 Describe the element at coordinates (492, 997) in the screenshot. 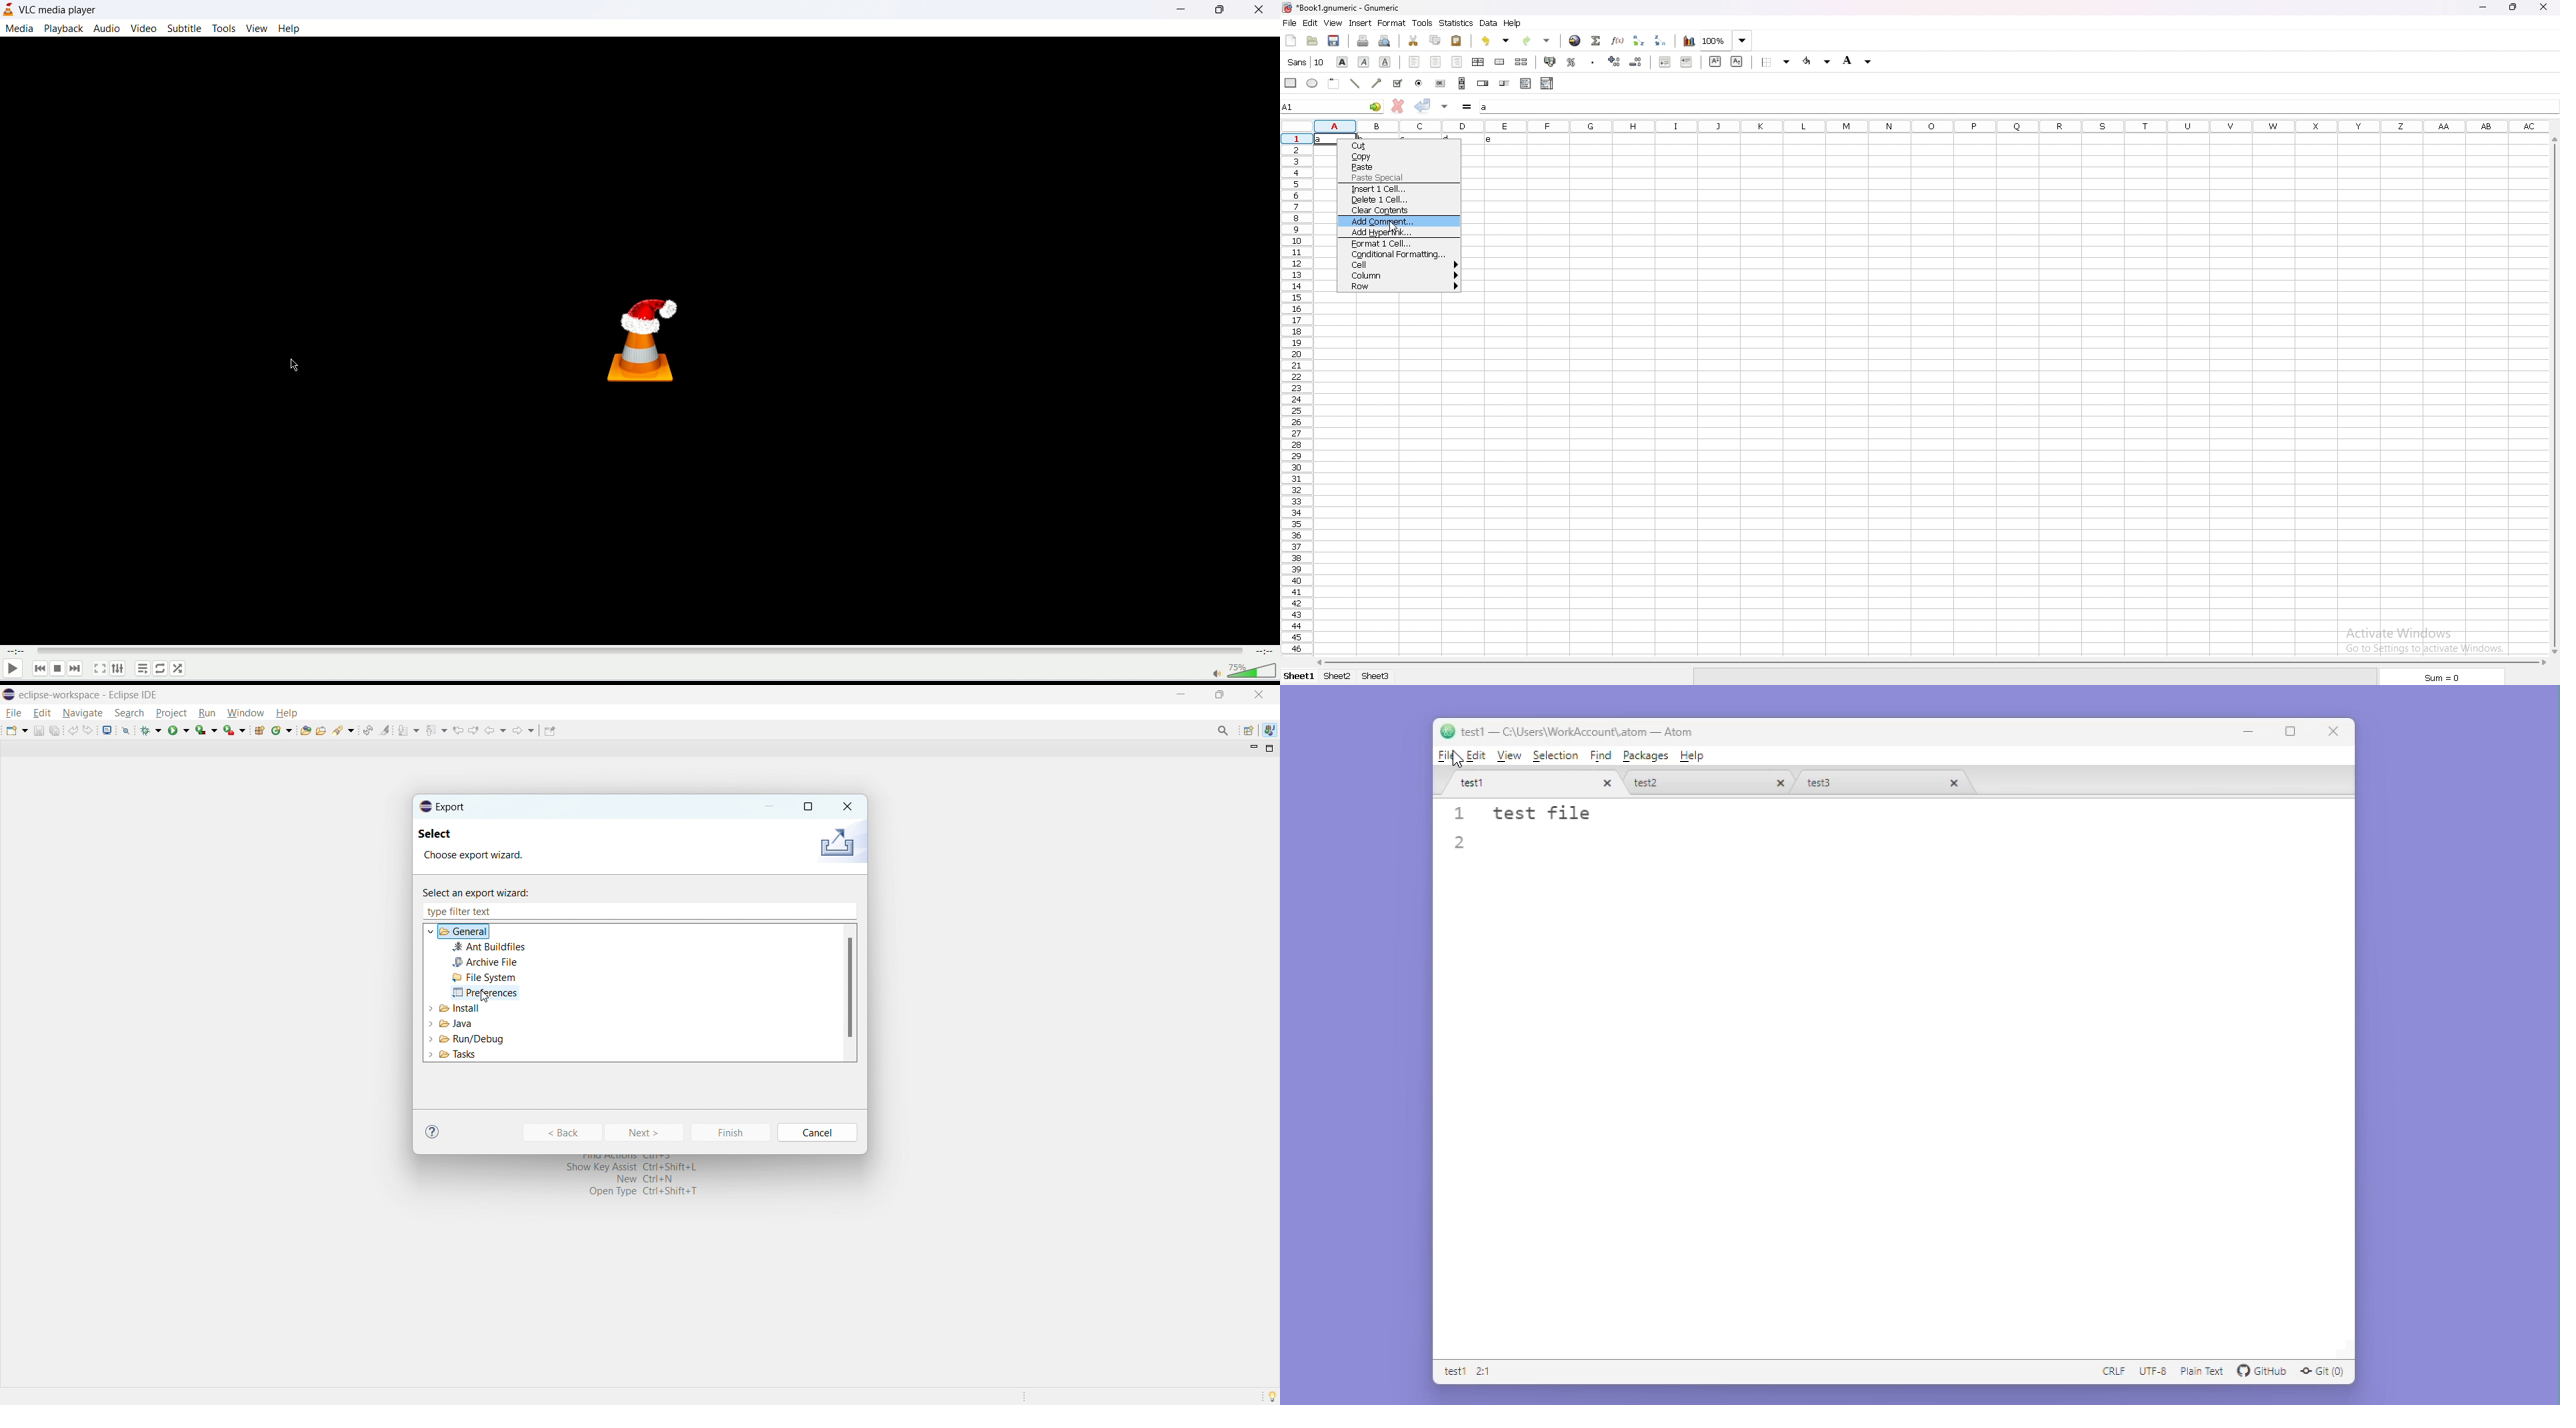

I see `Cursor` at that location.